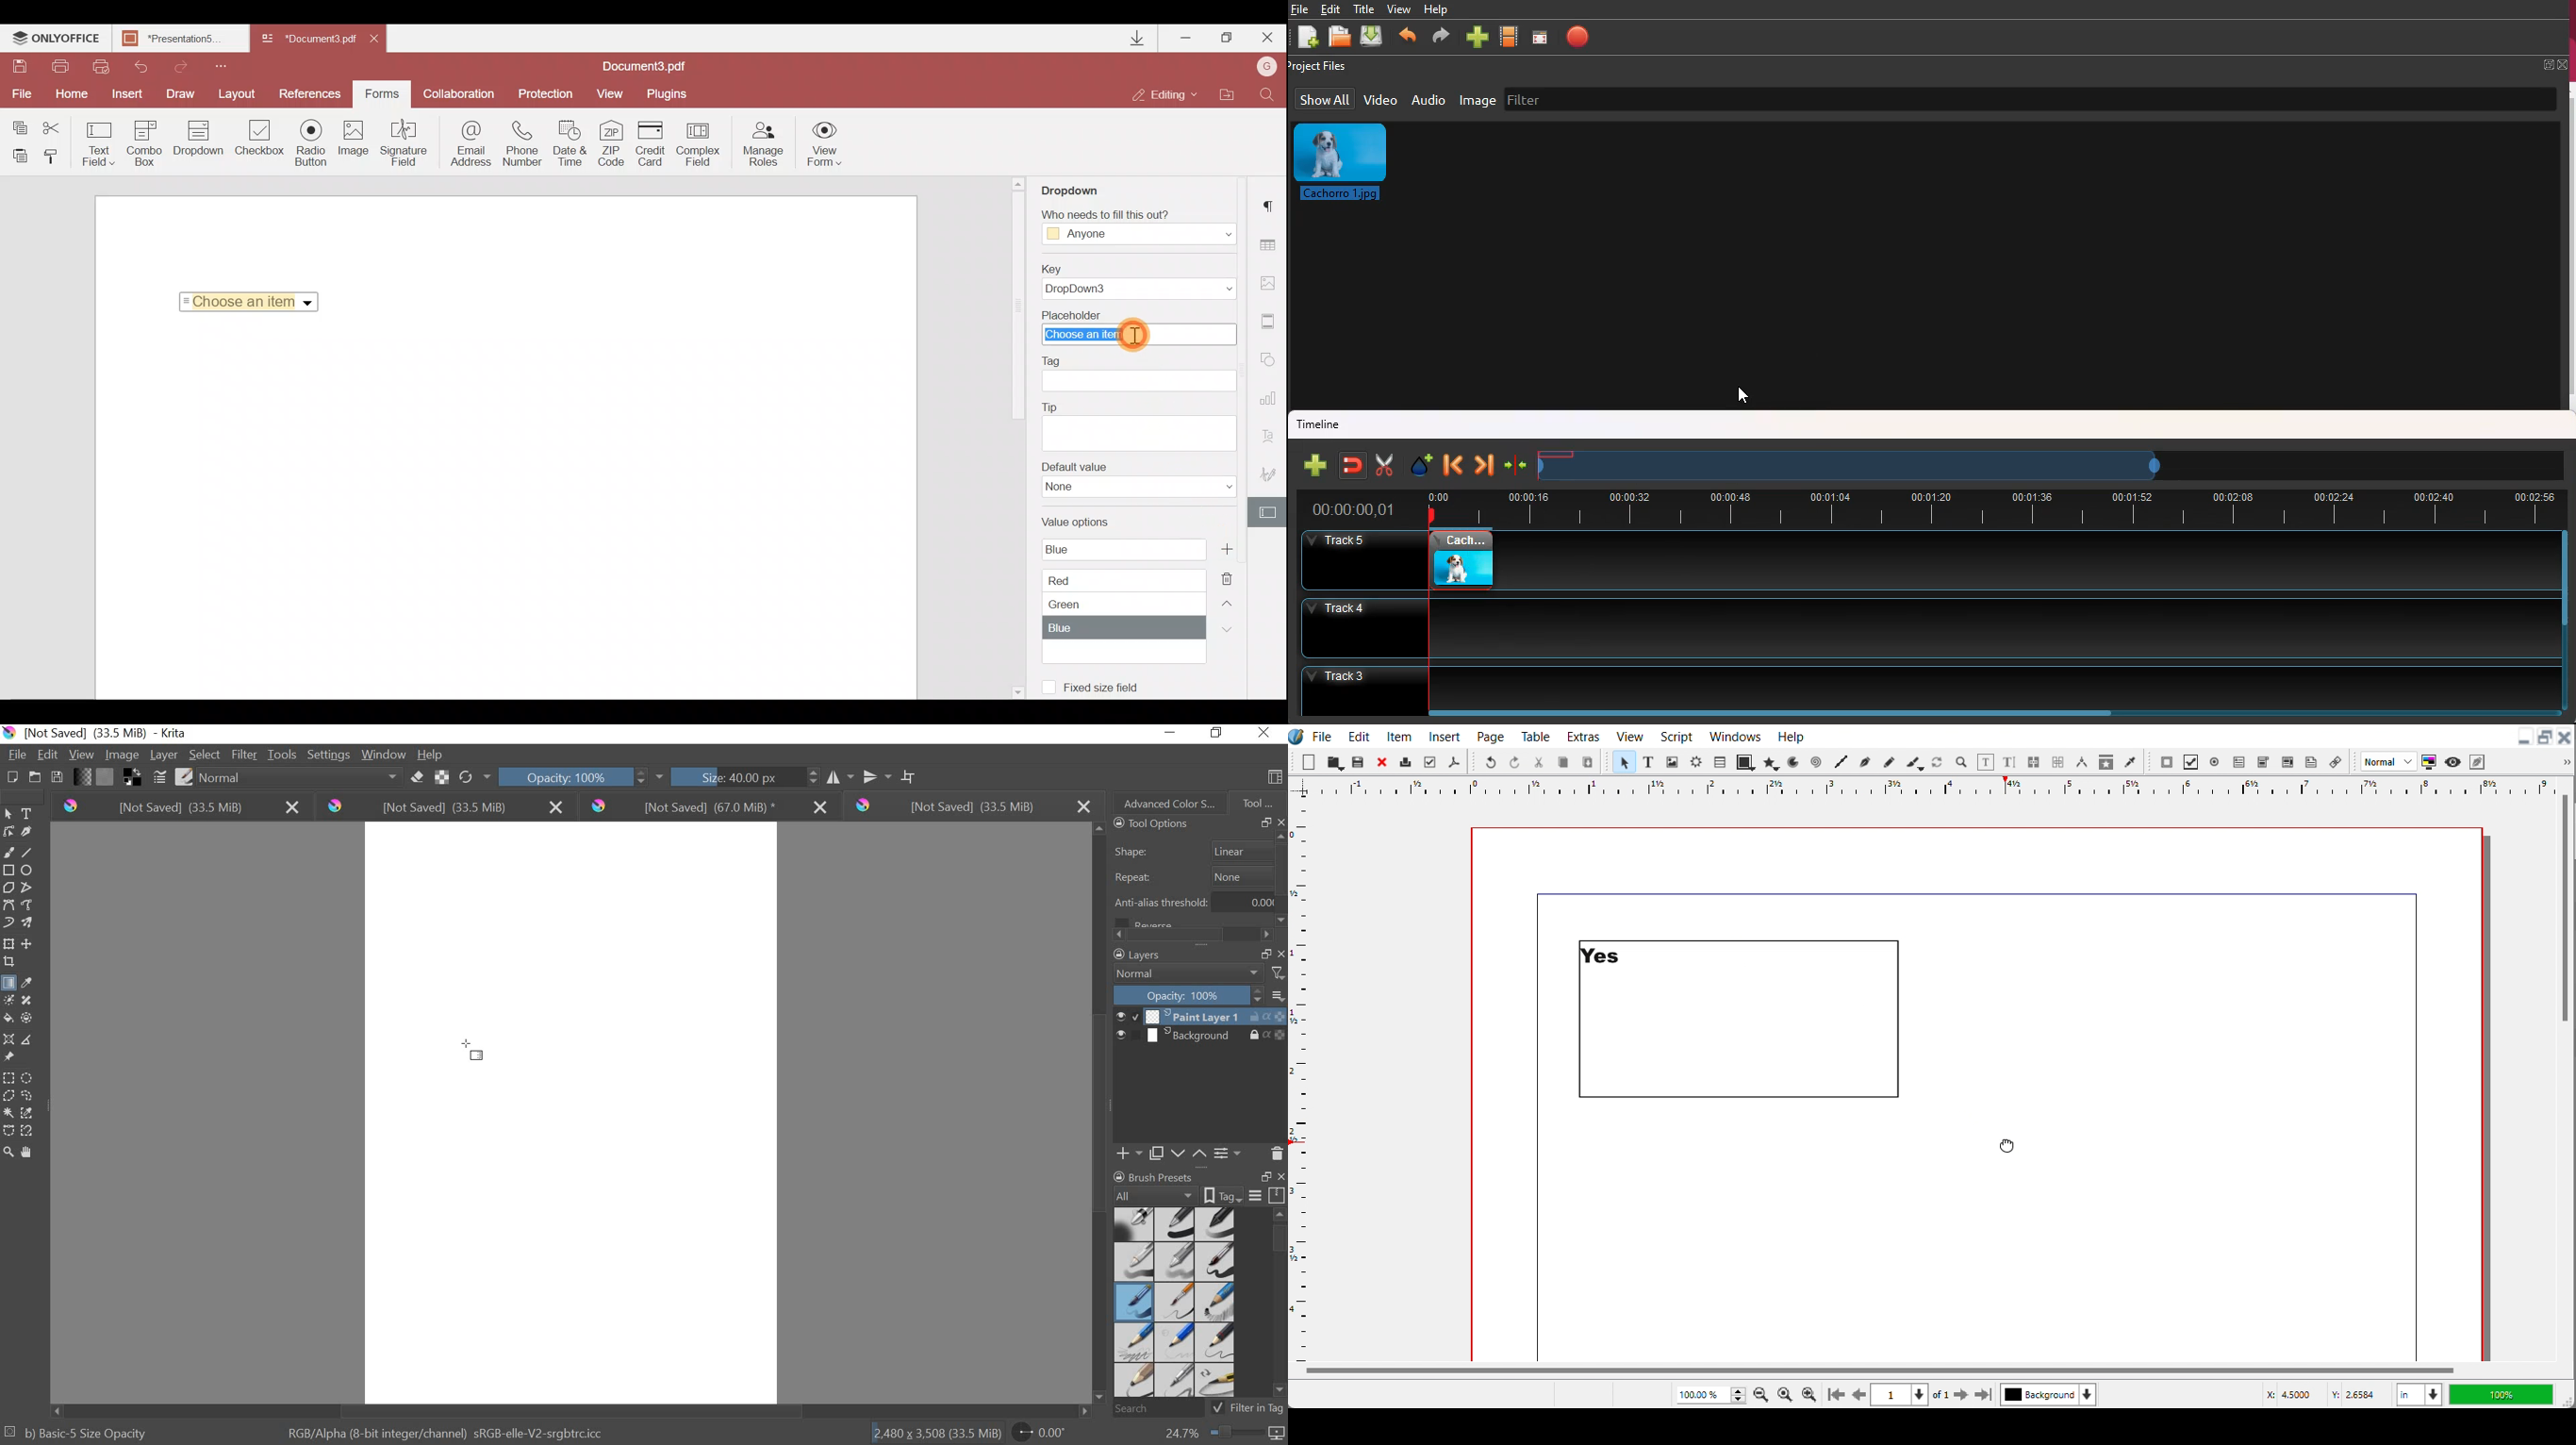 Image resolution: width=2576 pixels, height=1456 pixels. Describe the element at coordinates (16, 755) in the screenshot. I see `FILE` at that location.